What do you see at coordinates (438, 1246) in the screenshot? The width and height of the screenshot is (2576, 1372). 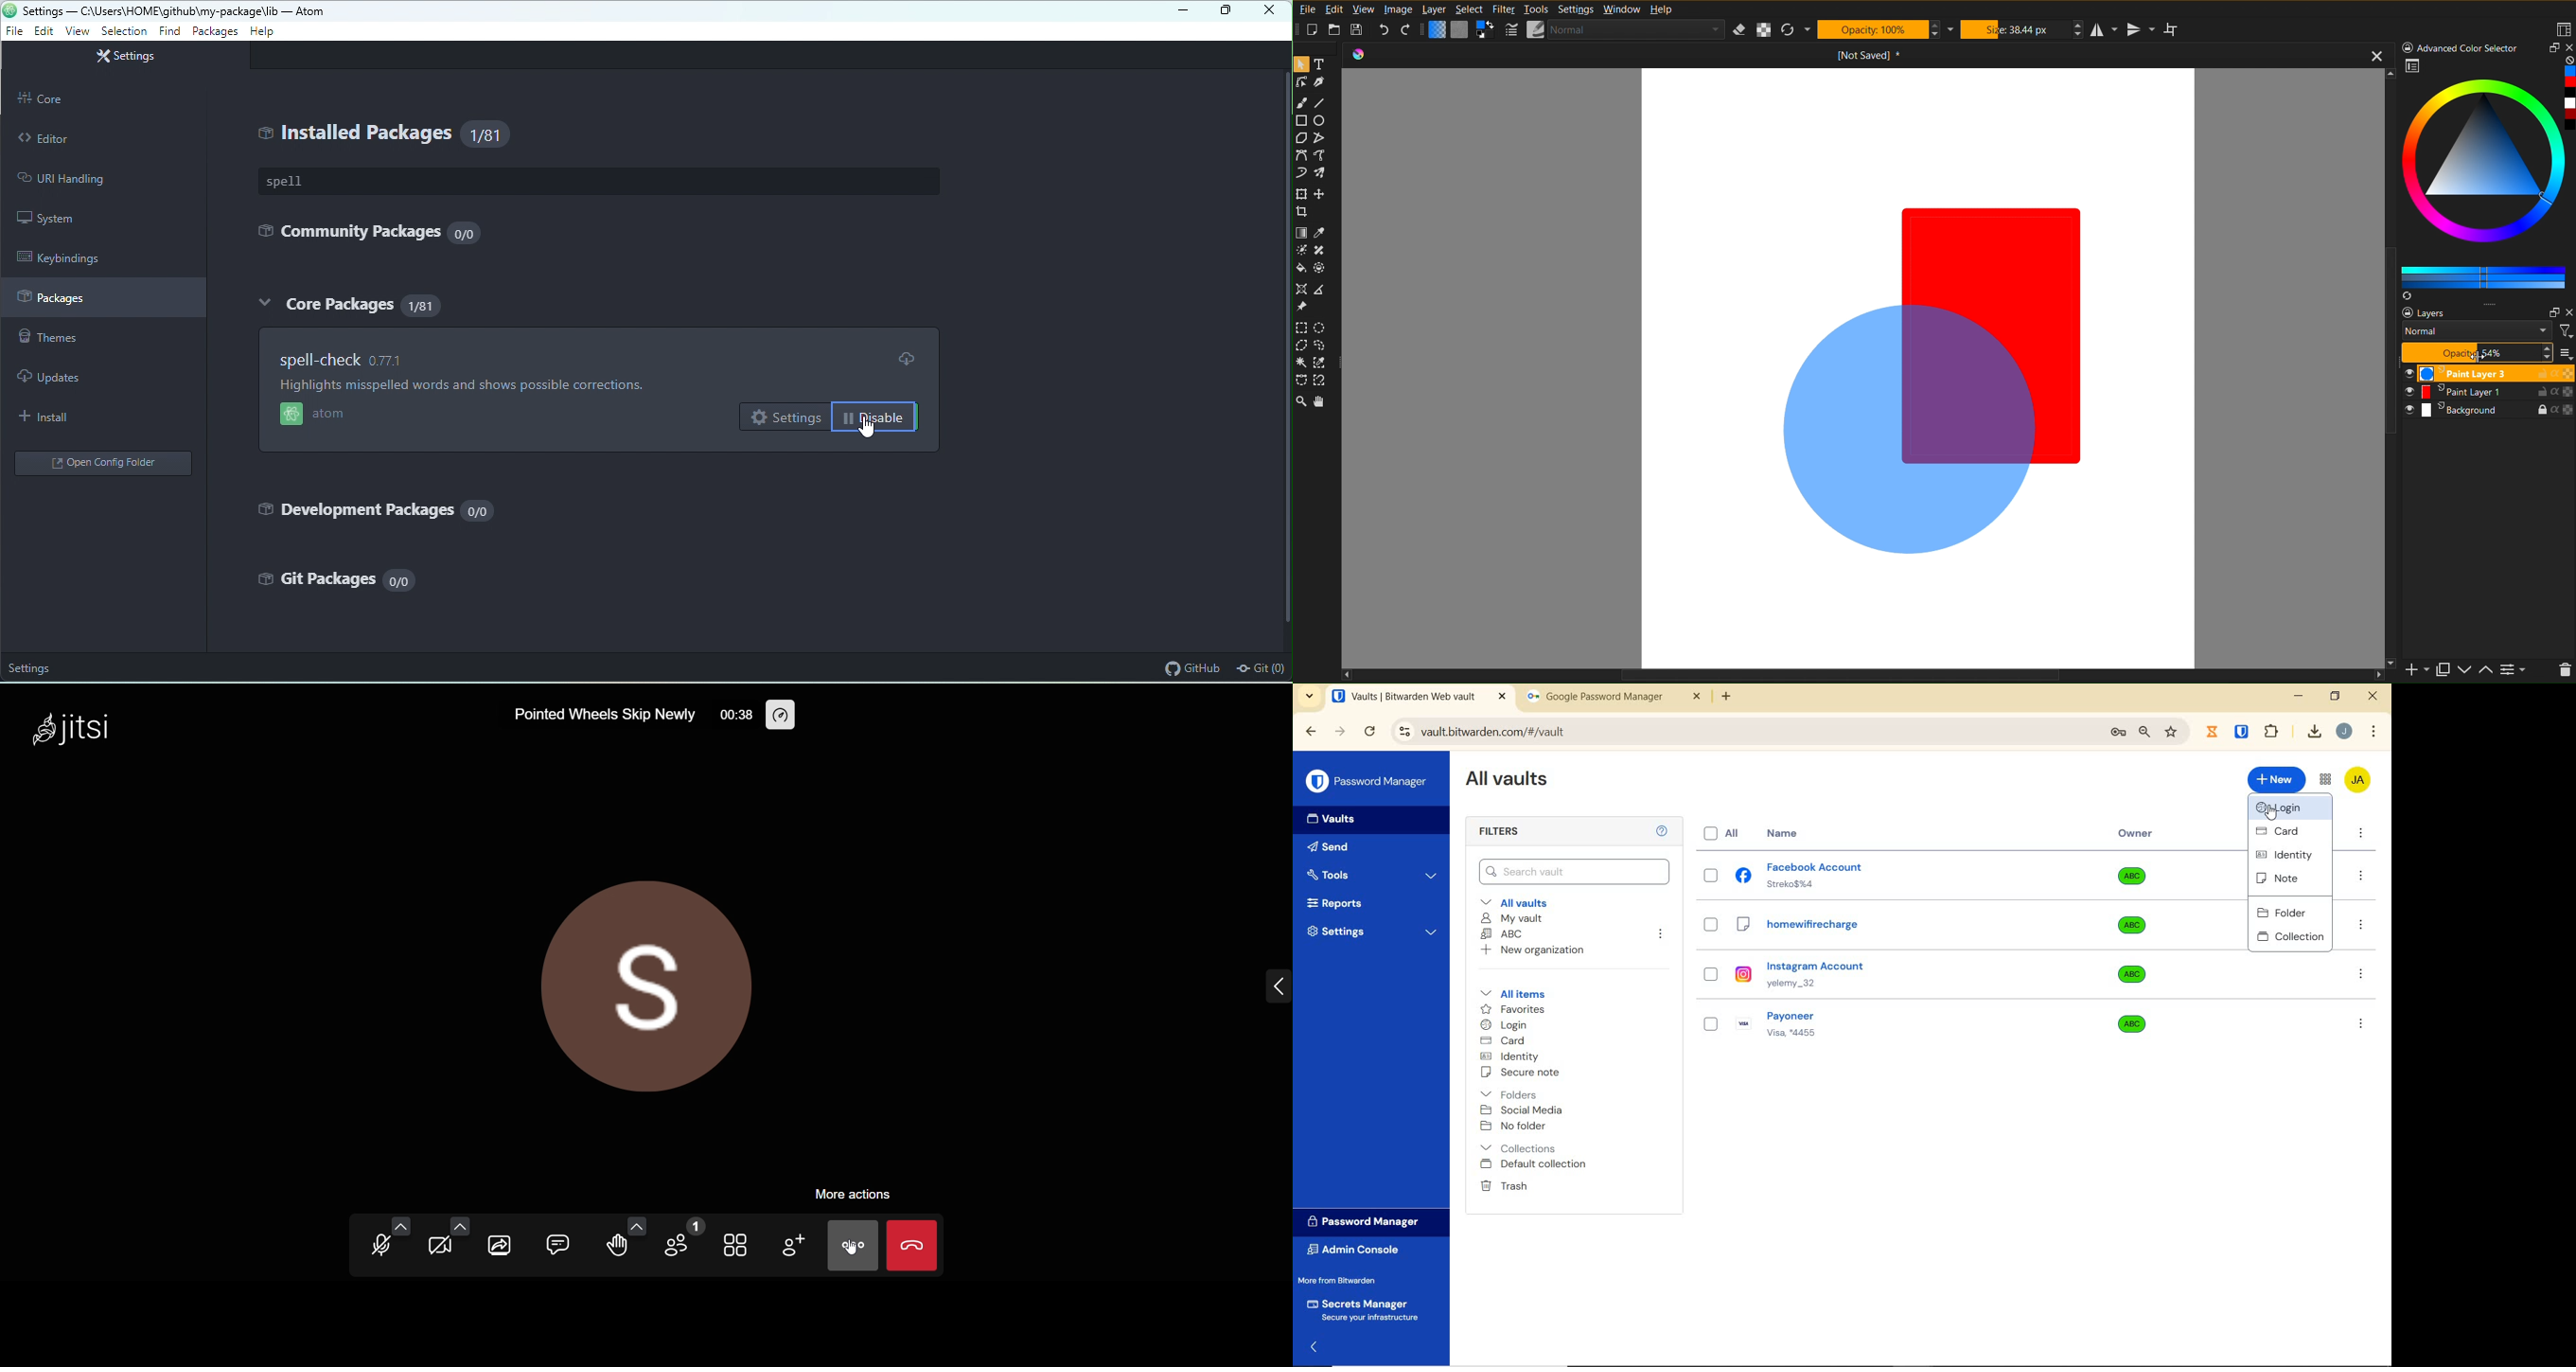 I see `start your camera` at bounding box center [438, 1246].